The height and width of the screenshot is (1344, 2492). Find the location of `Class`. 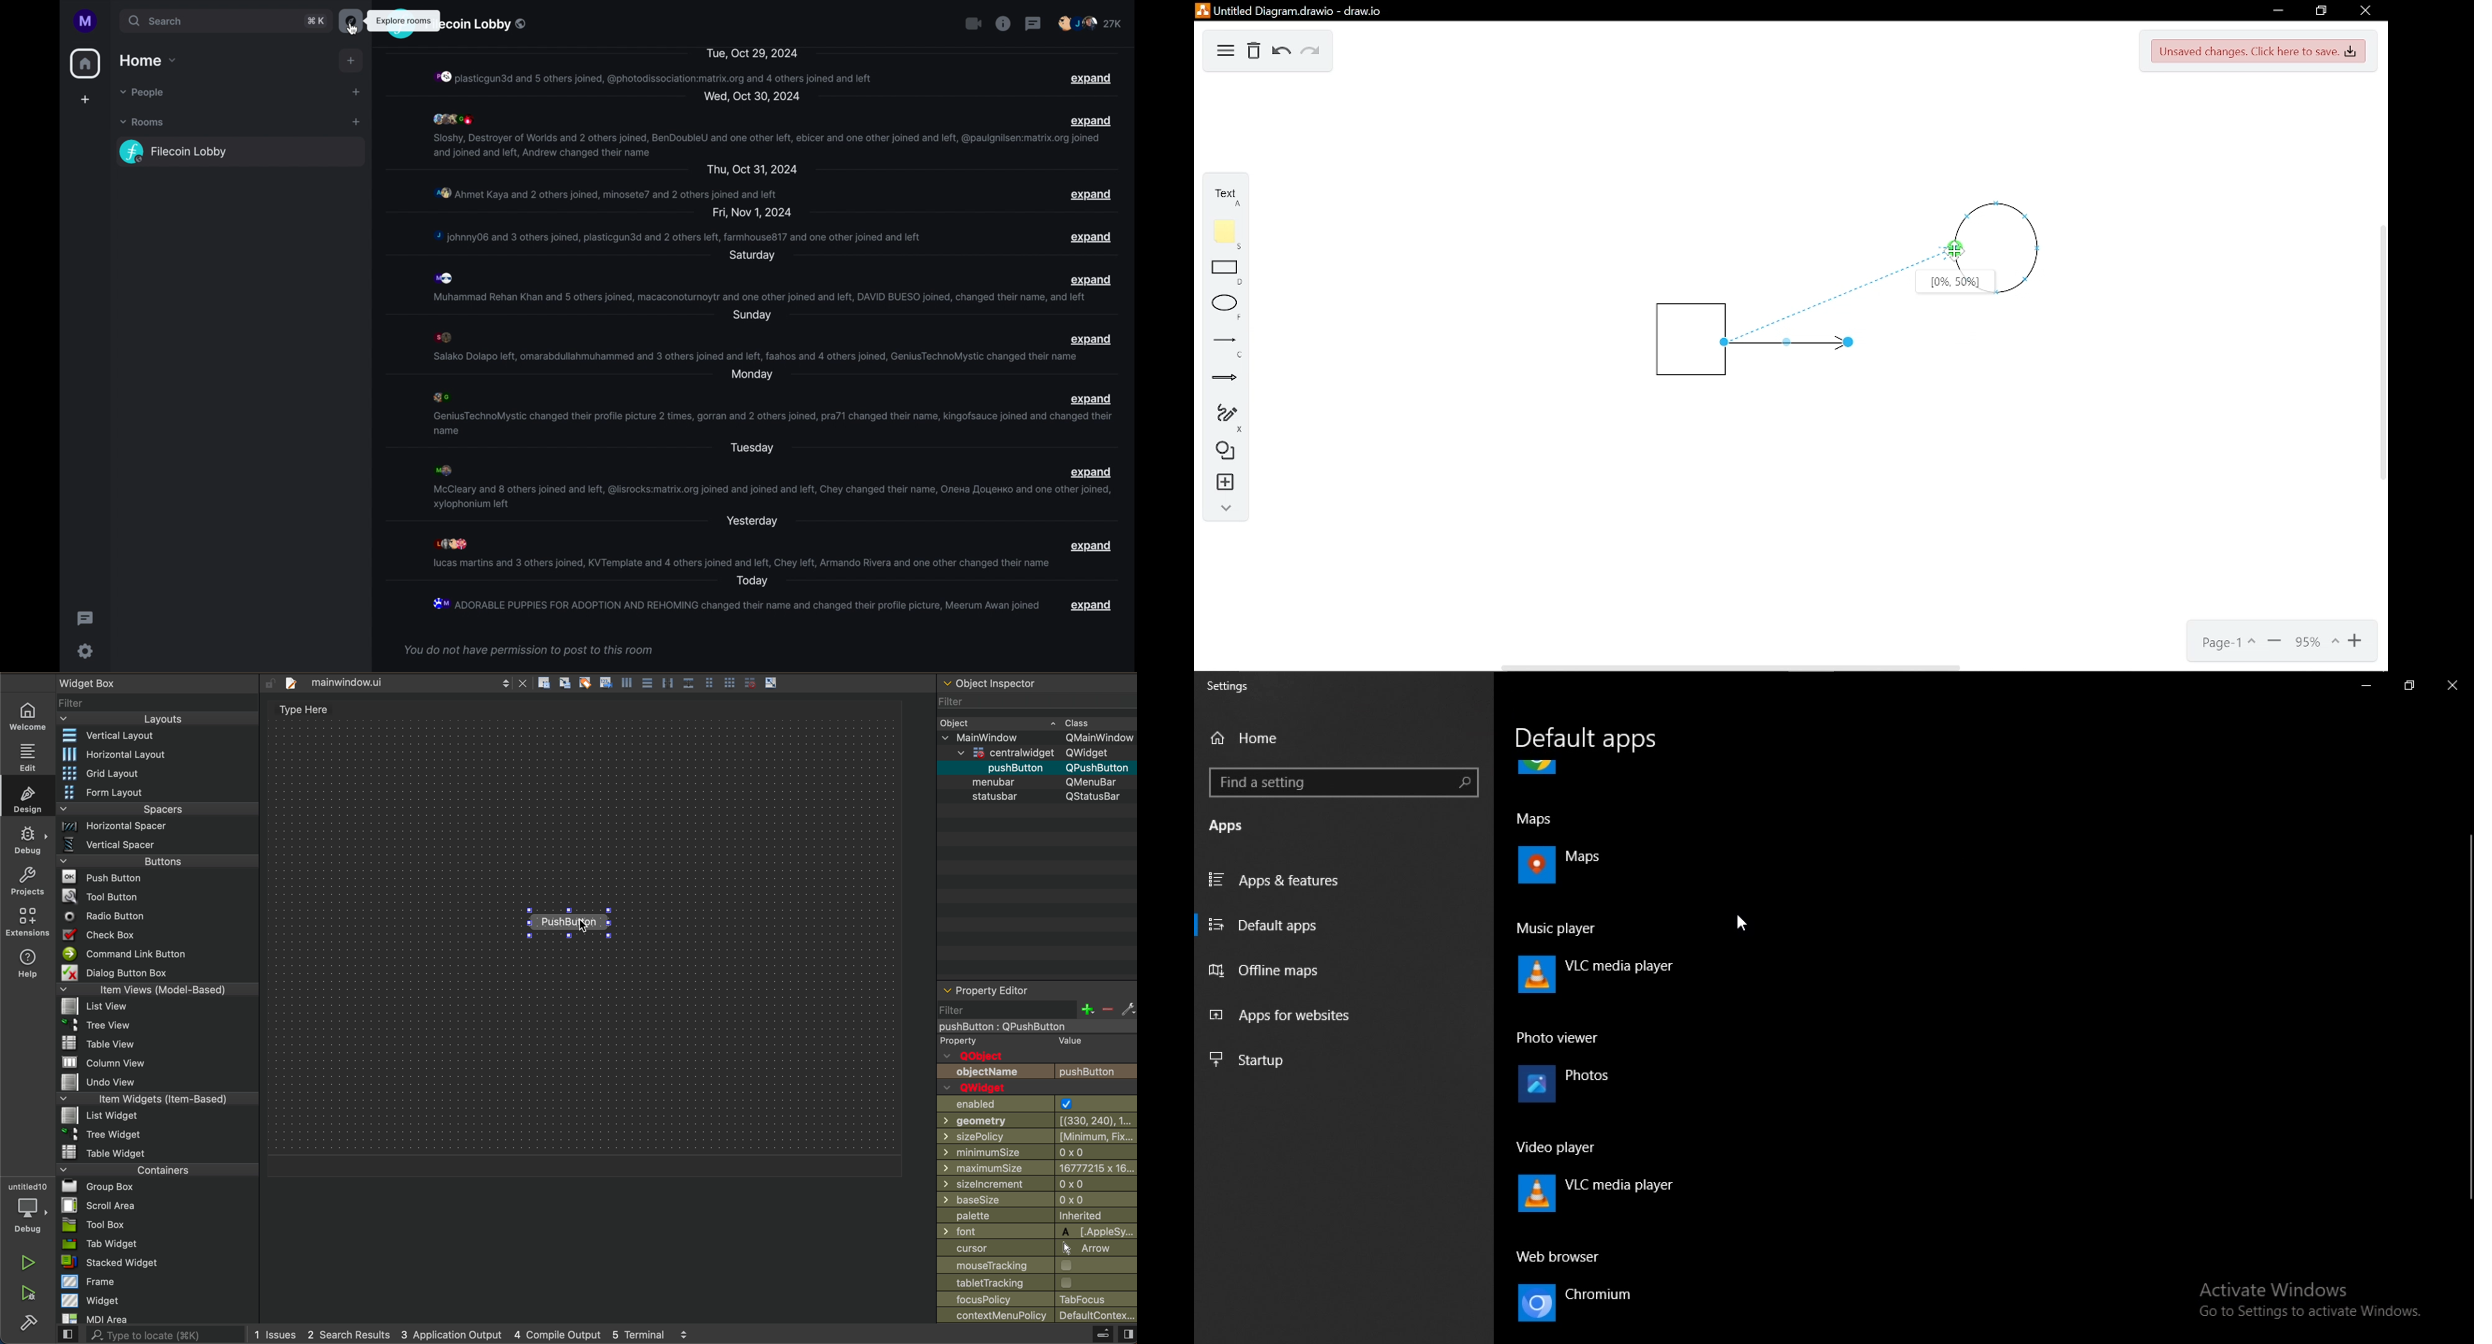

Class is located at coordinates (1071, 723).